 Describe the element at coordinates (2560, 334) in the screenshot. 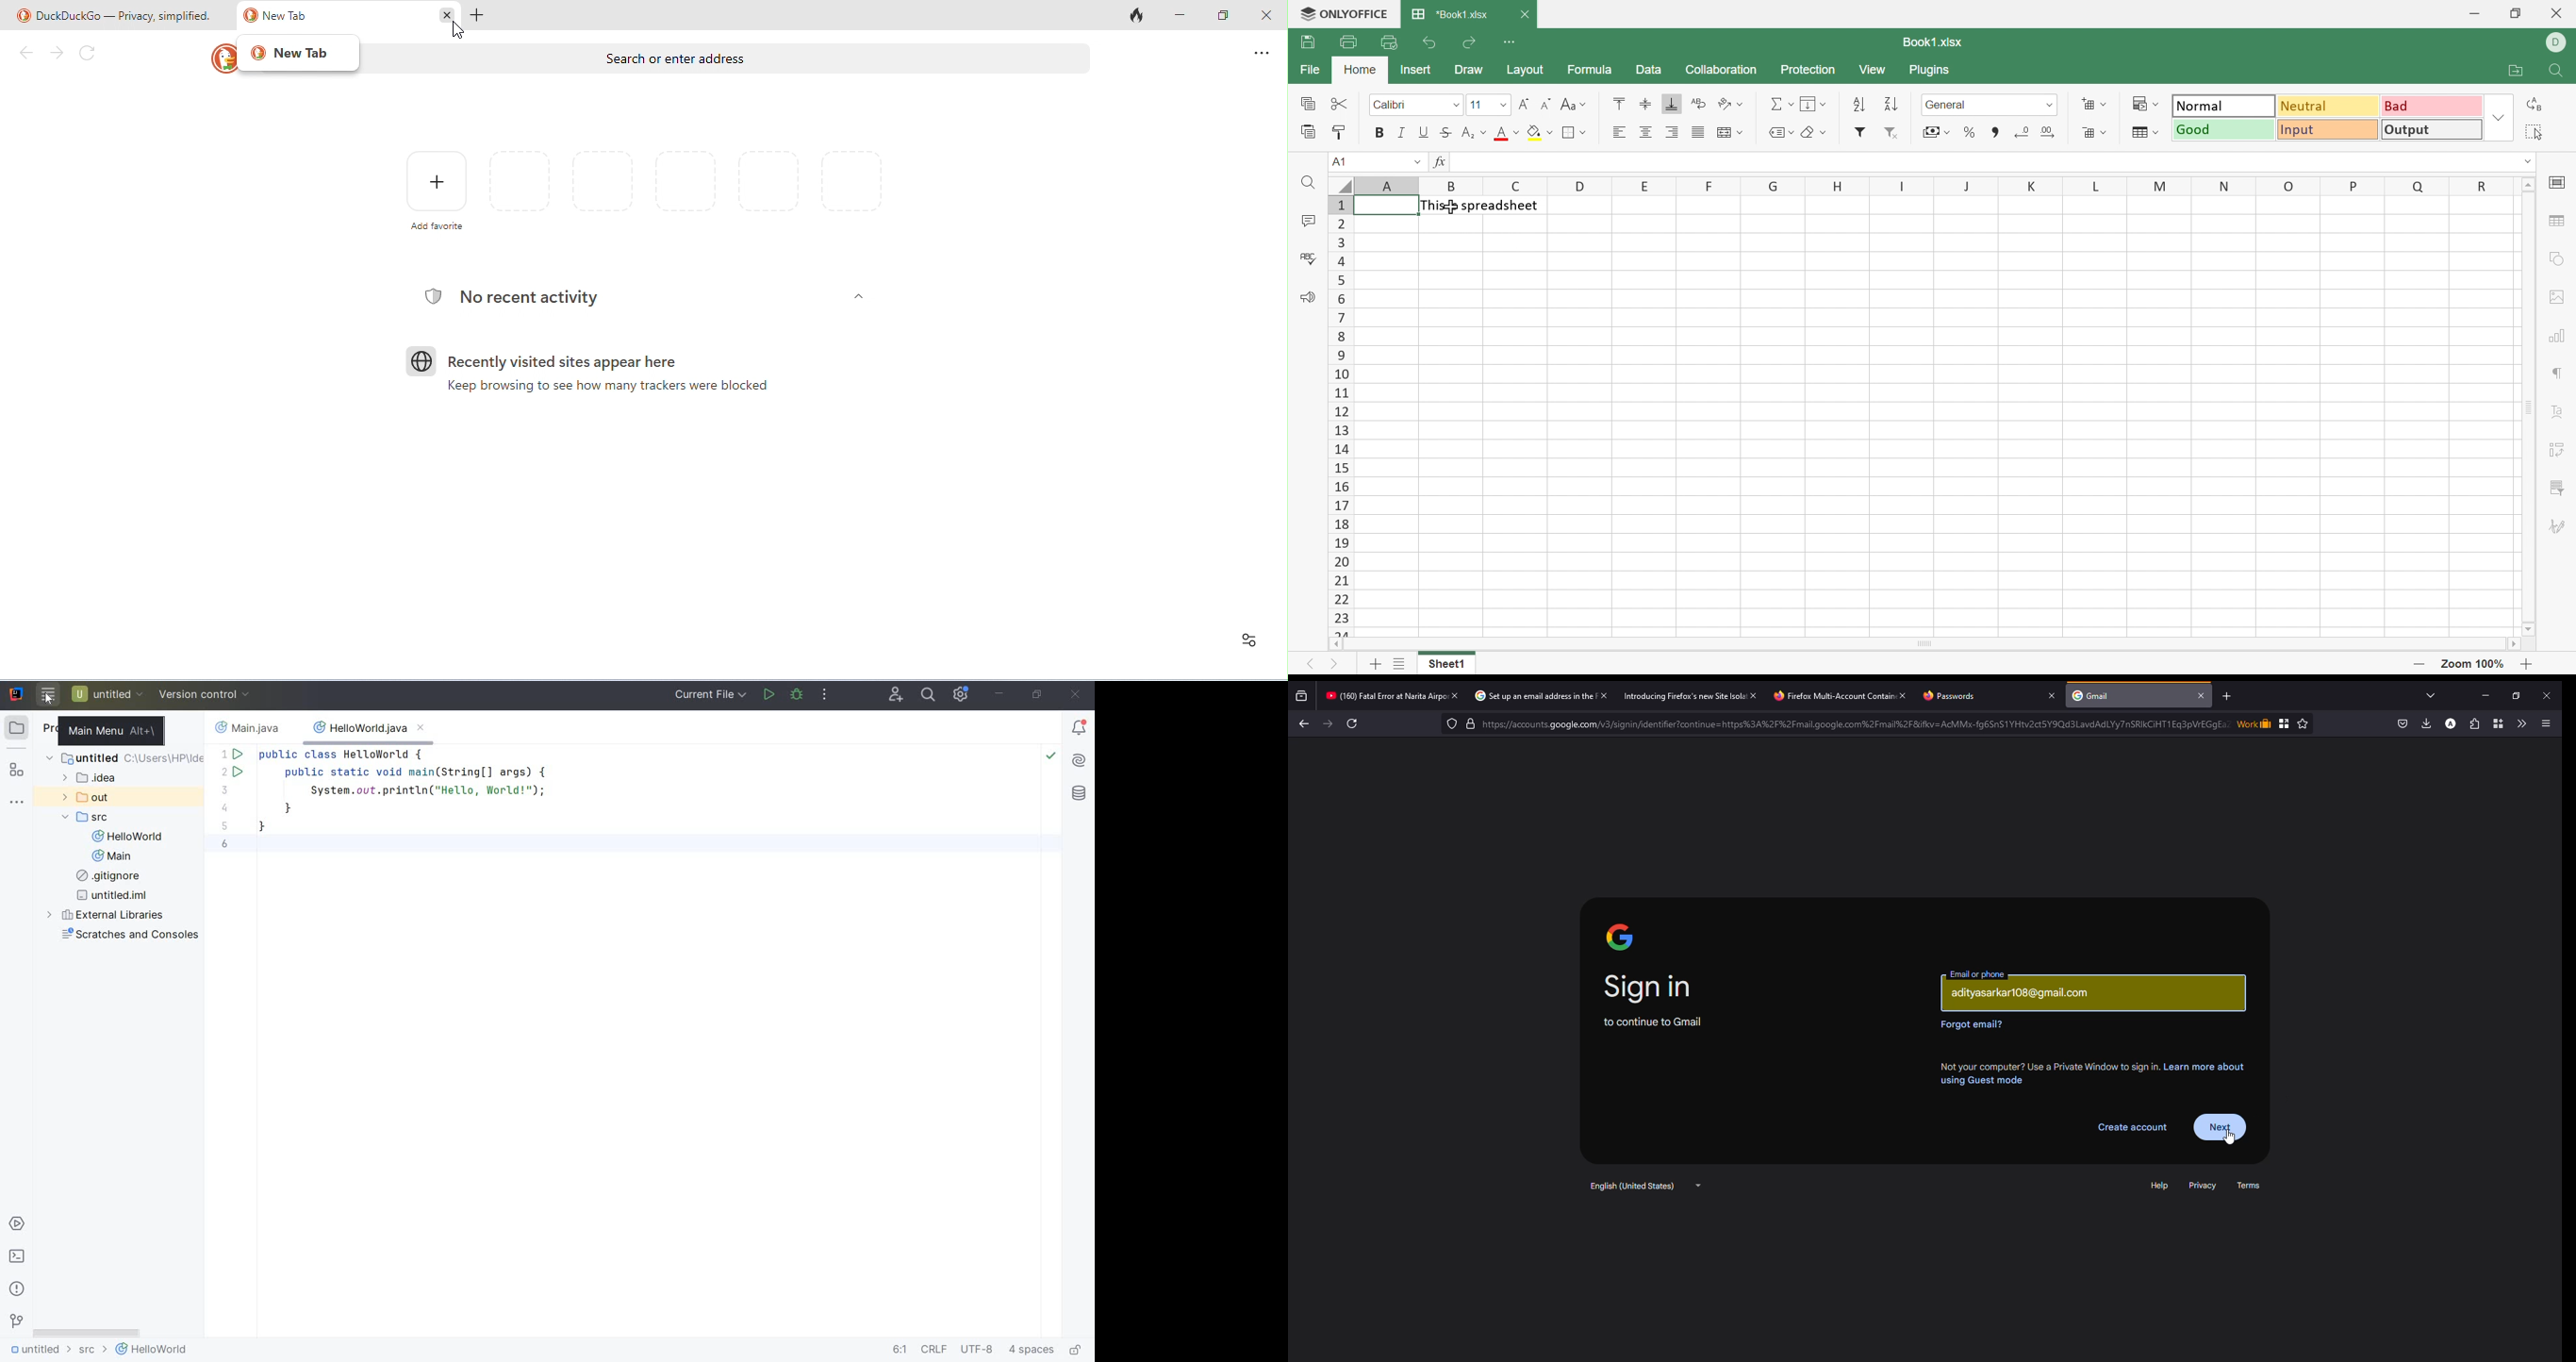

I see `chart settings` at that location.